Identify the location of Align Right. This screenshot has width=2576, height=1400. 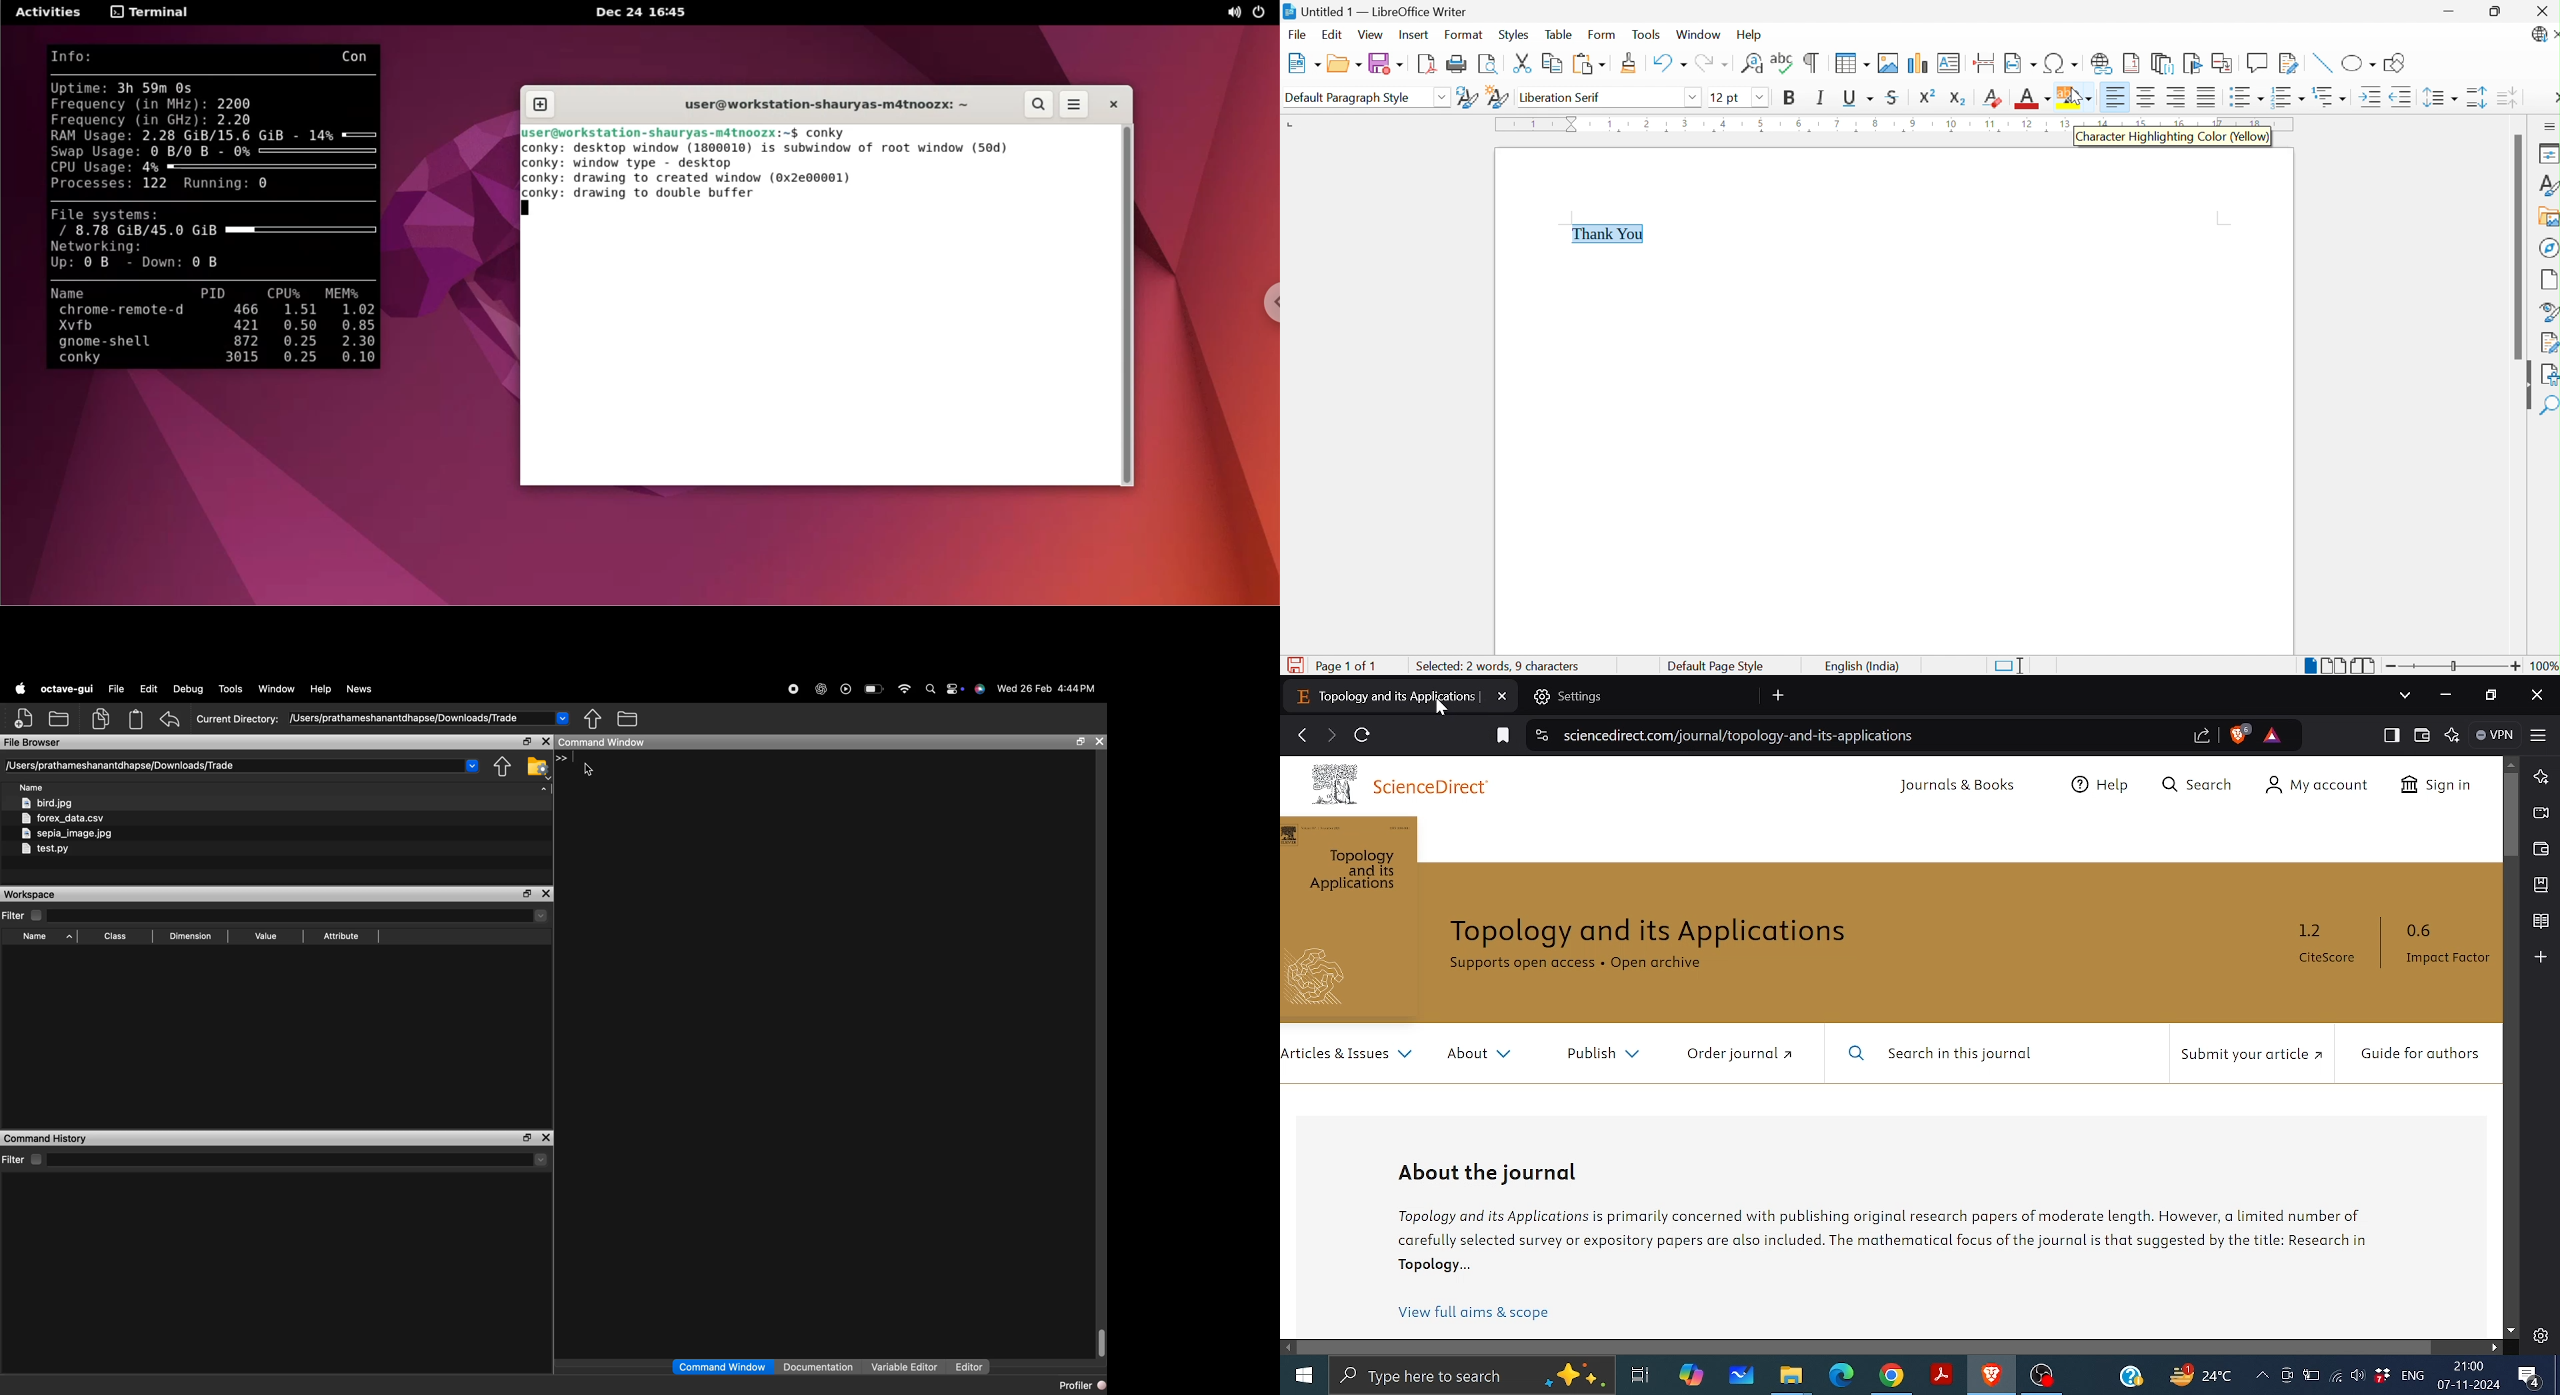
(2177, 96).